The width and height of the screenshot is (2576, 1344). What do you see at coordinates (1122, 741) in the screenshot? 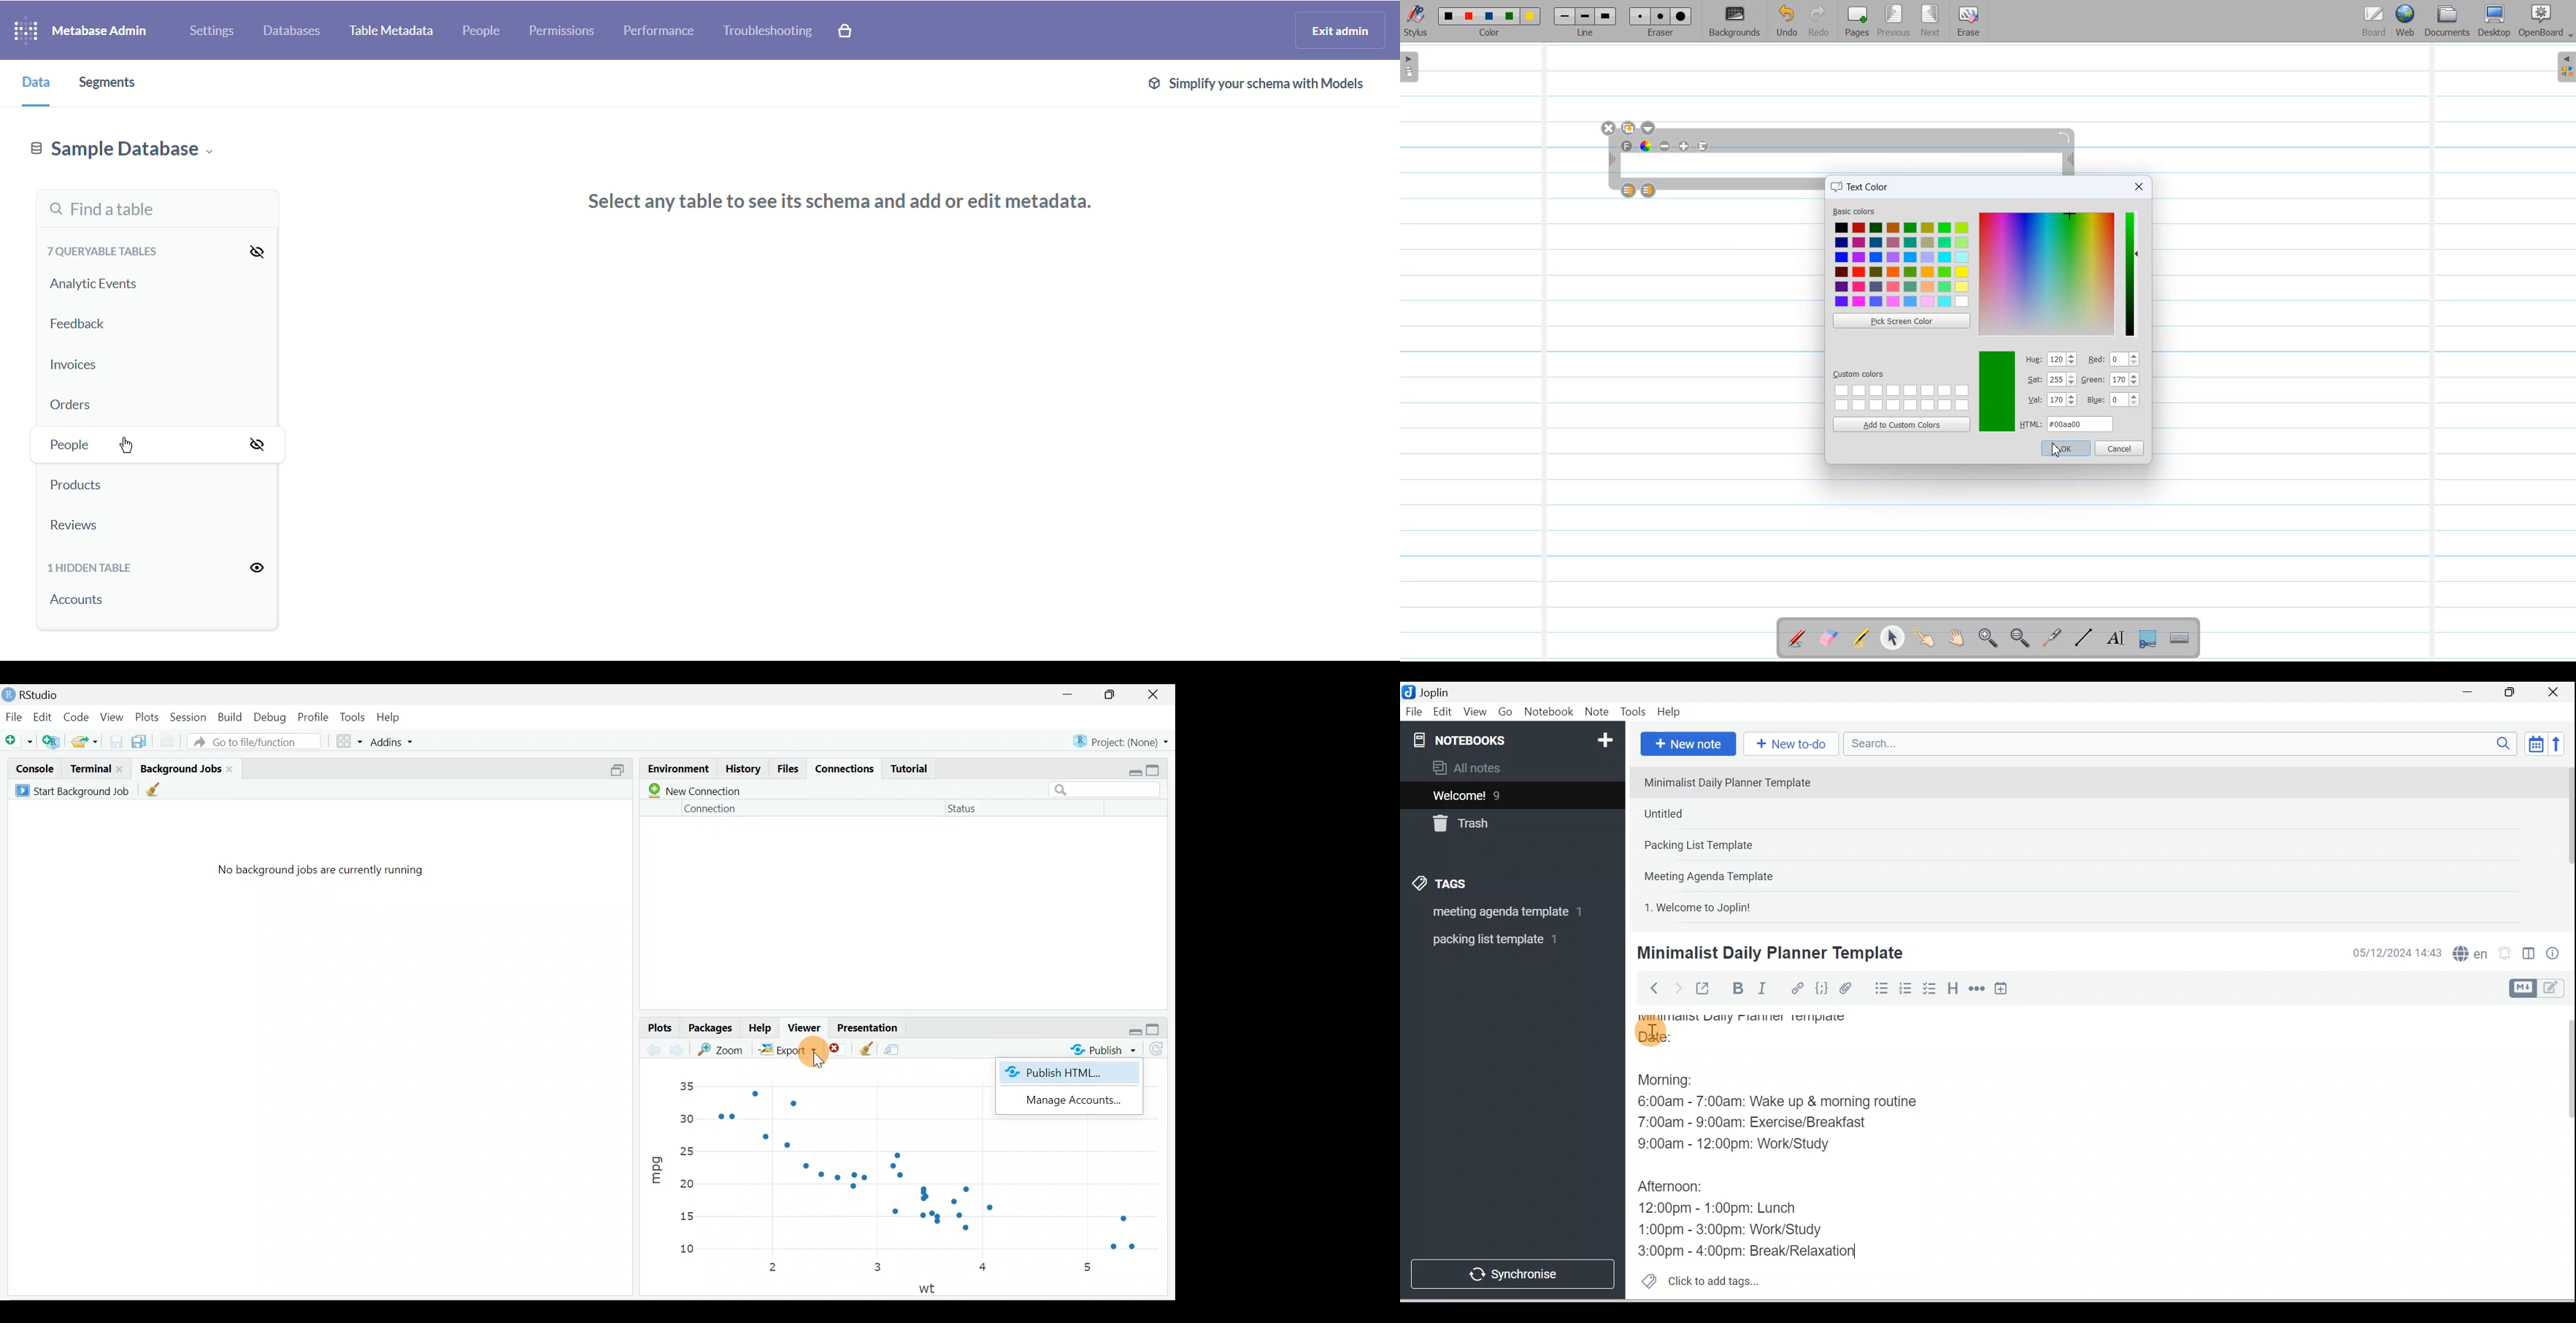
I see `Project (None)` at bounding box center [1122, 741].